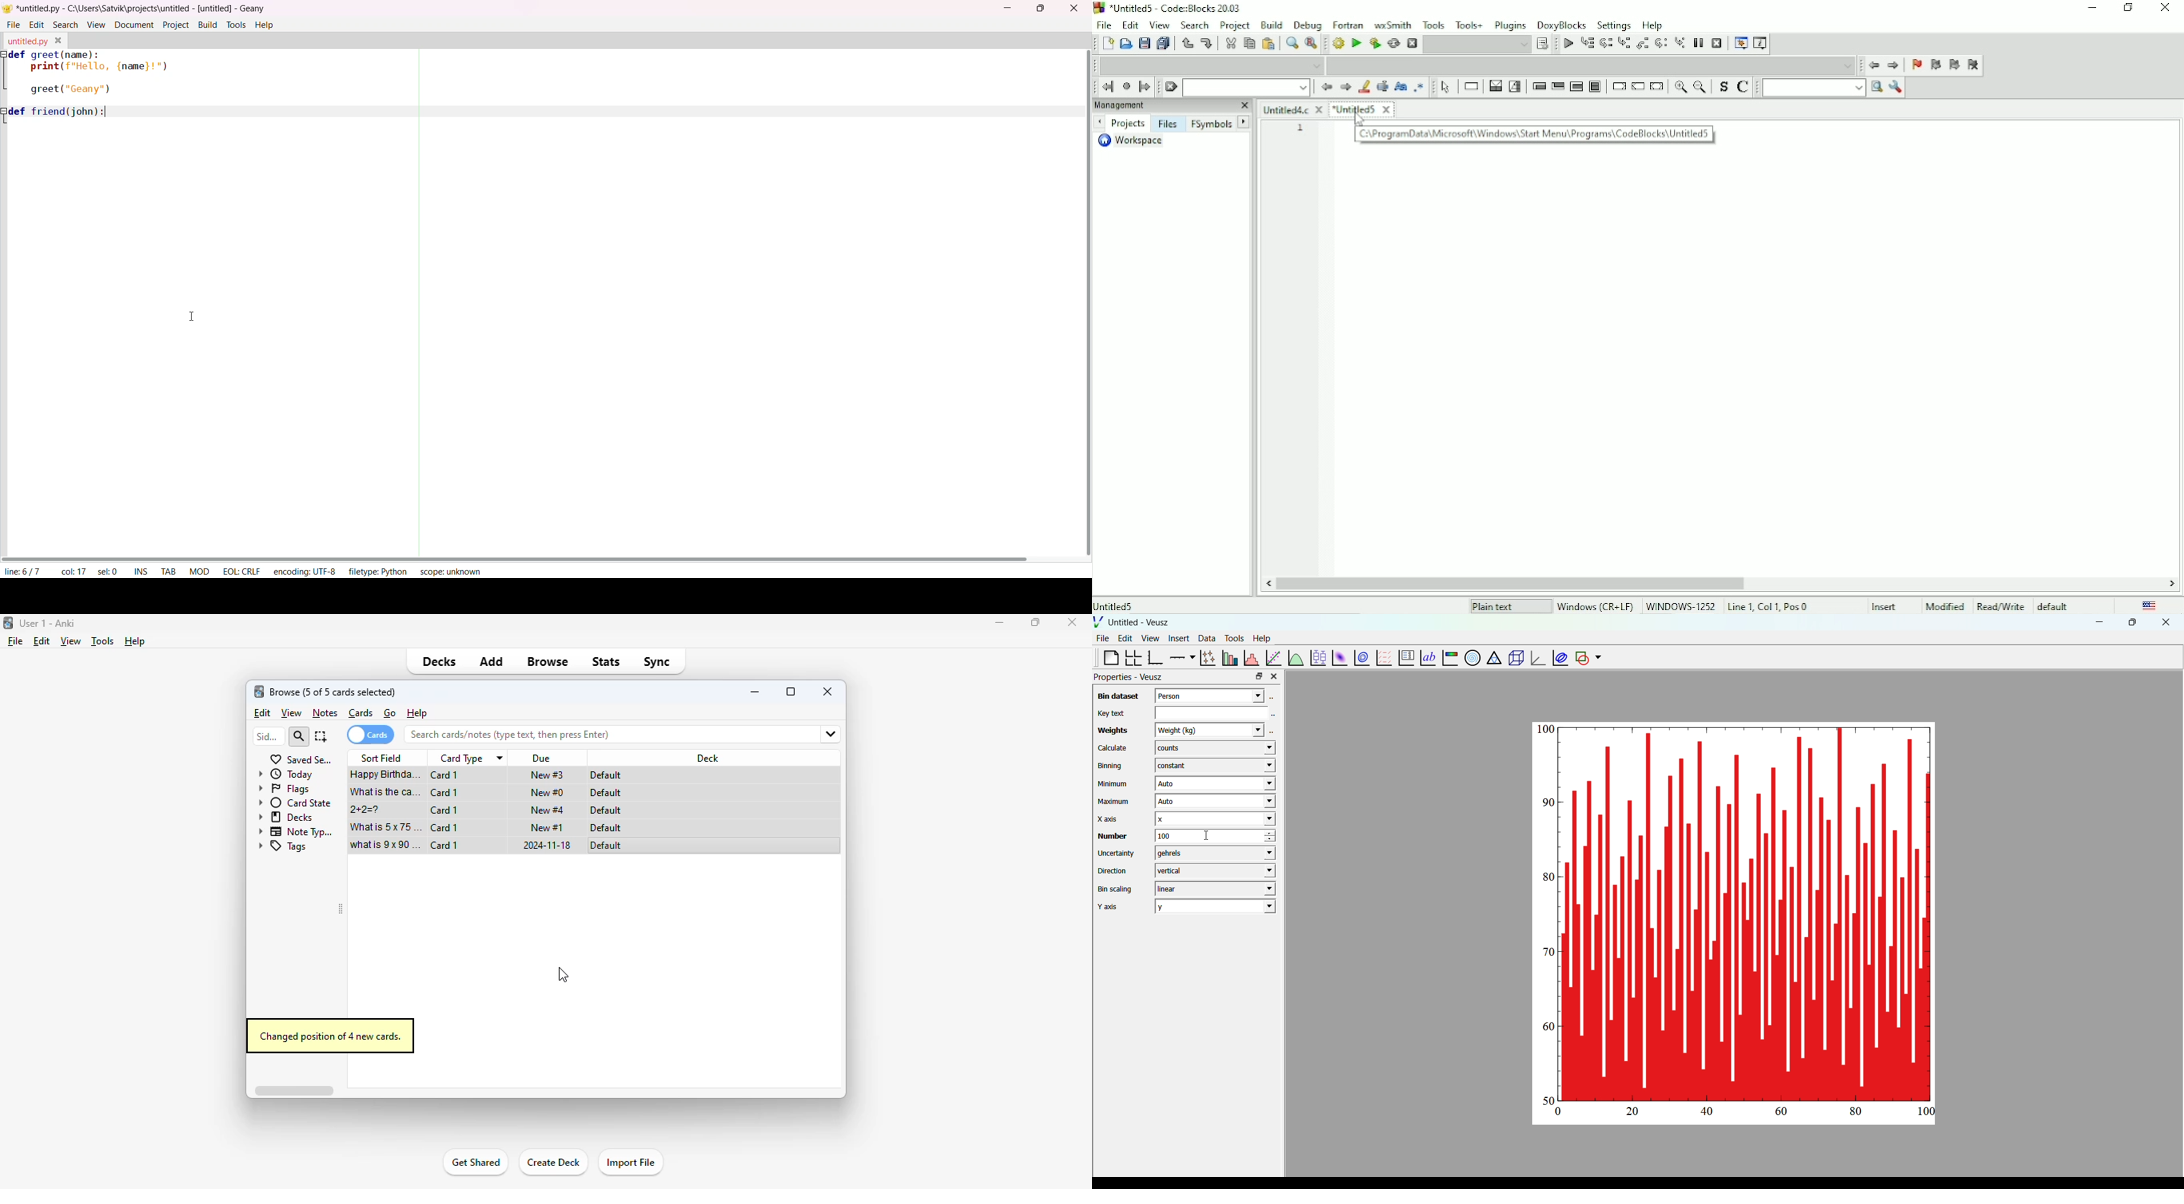 The image size is (2184, 1204). What do you see at coordinates (658, 662) in the screenshot?
I see `sync` at bounding box center [658, 662].